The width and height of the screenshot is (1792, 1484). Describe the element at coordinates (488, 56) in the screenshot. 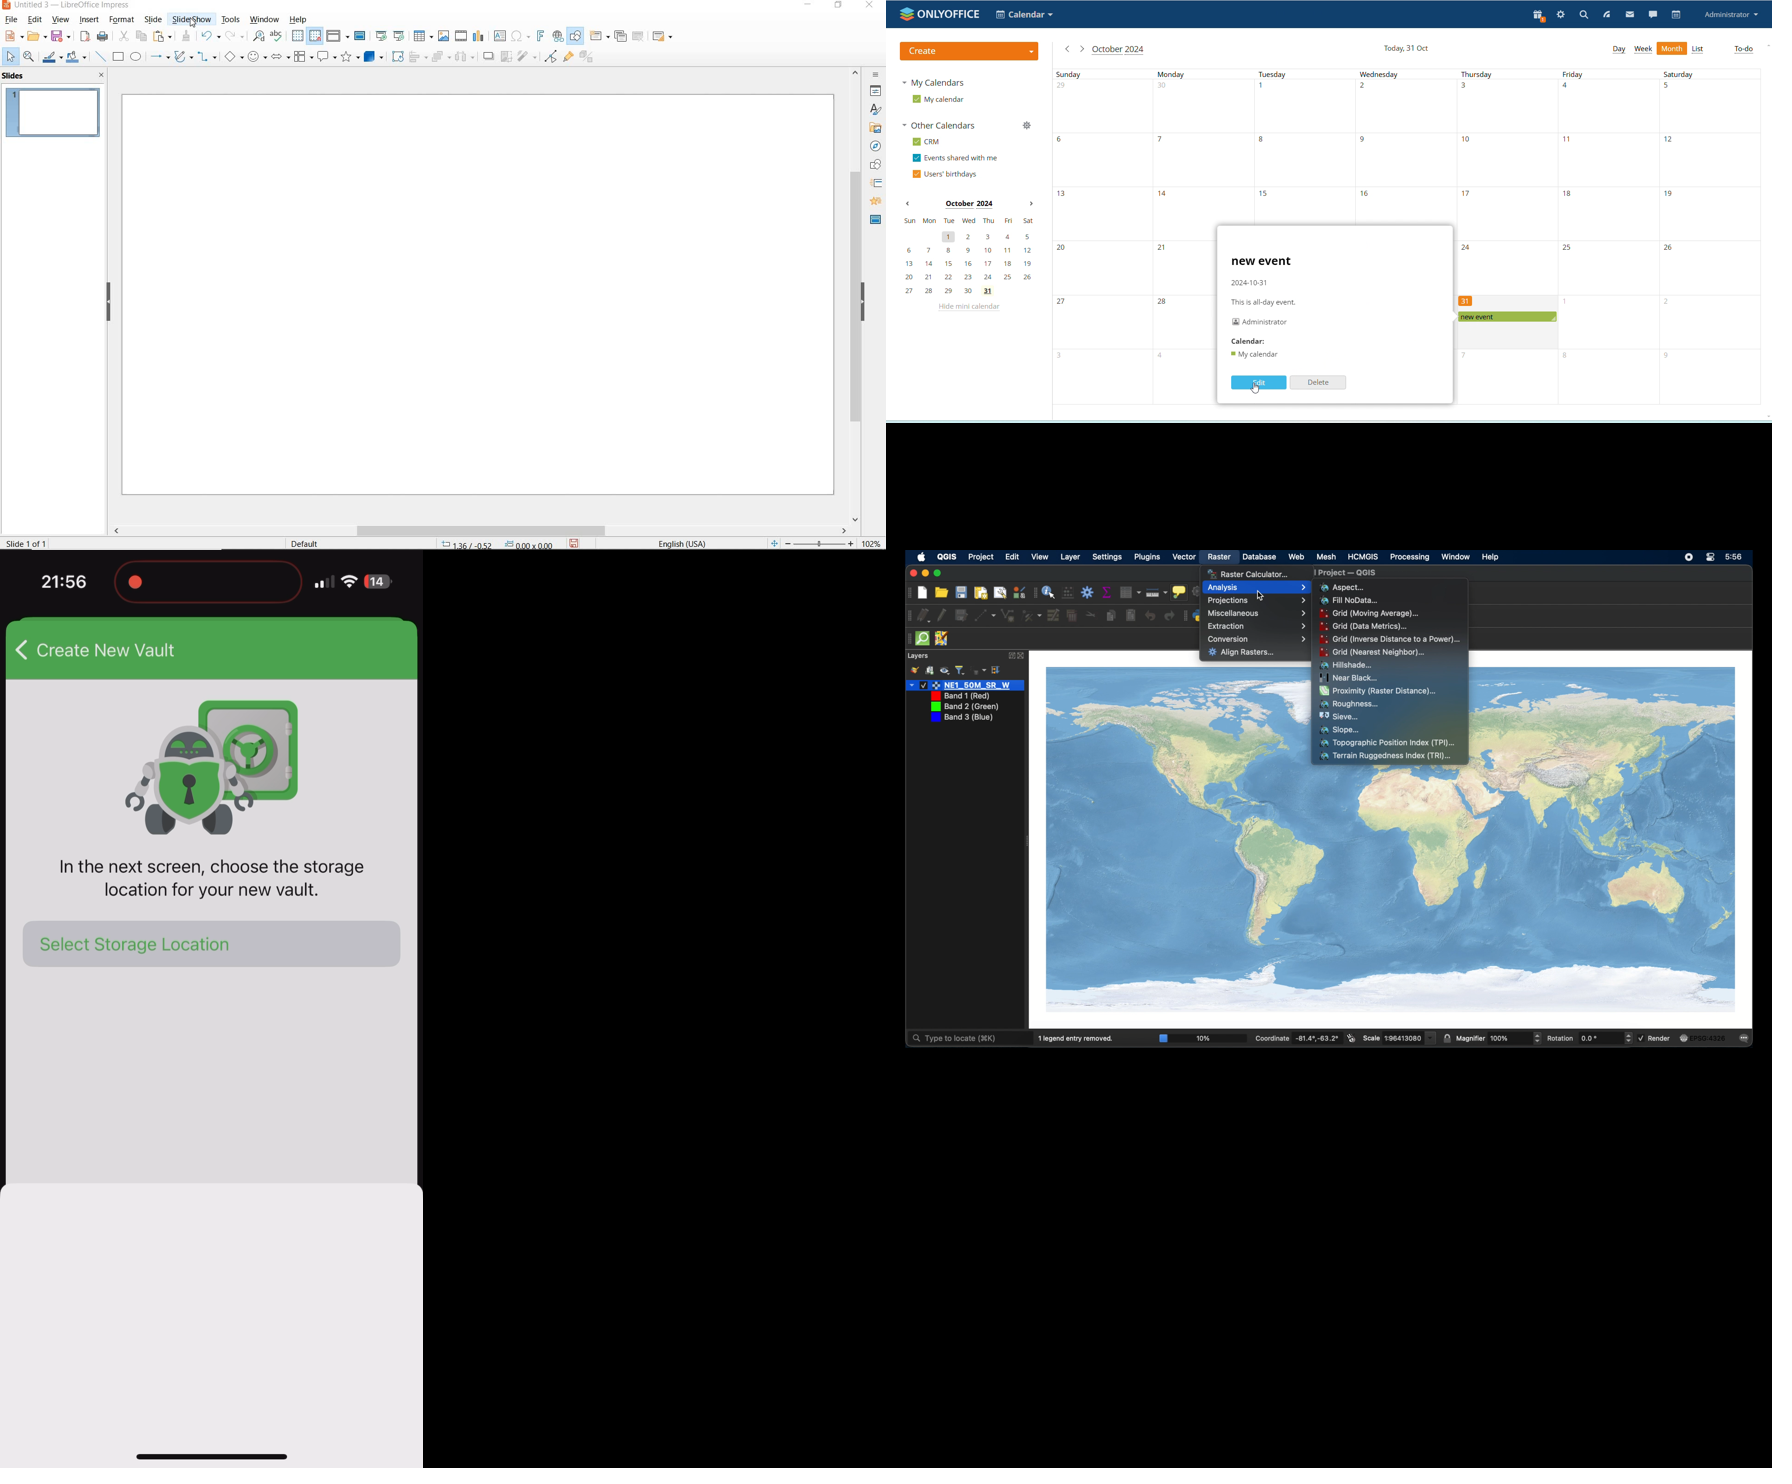

I see `SHADOW` at that location.